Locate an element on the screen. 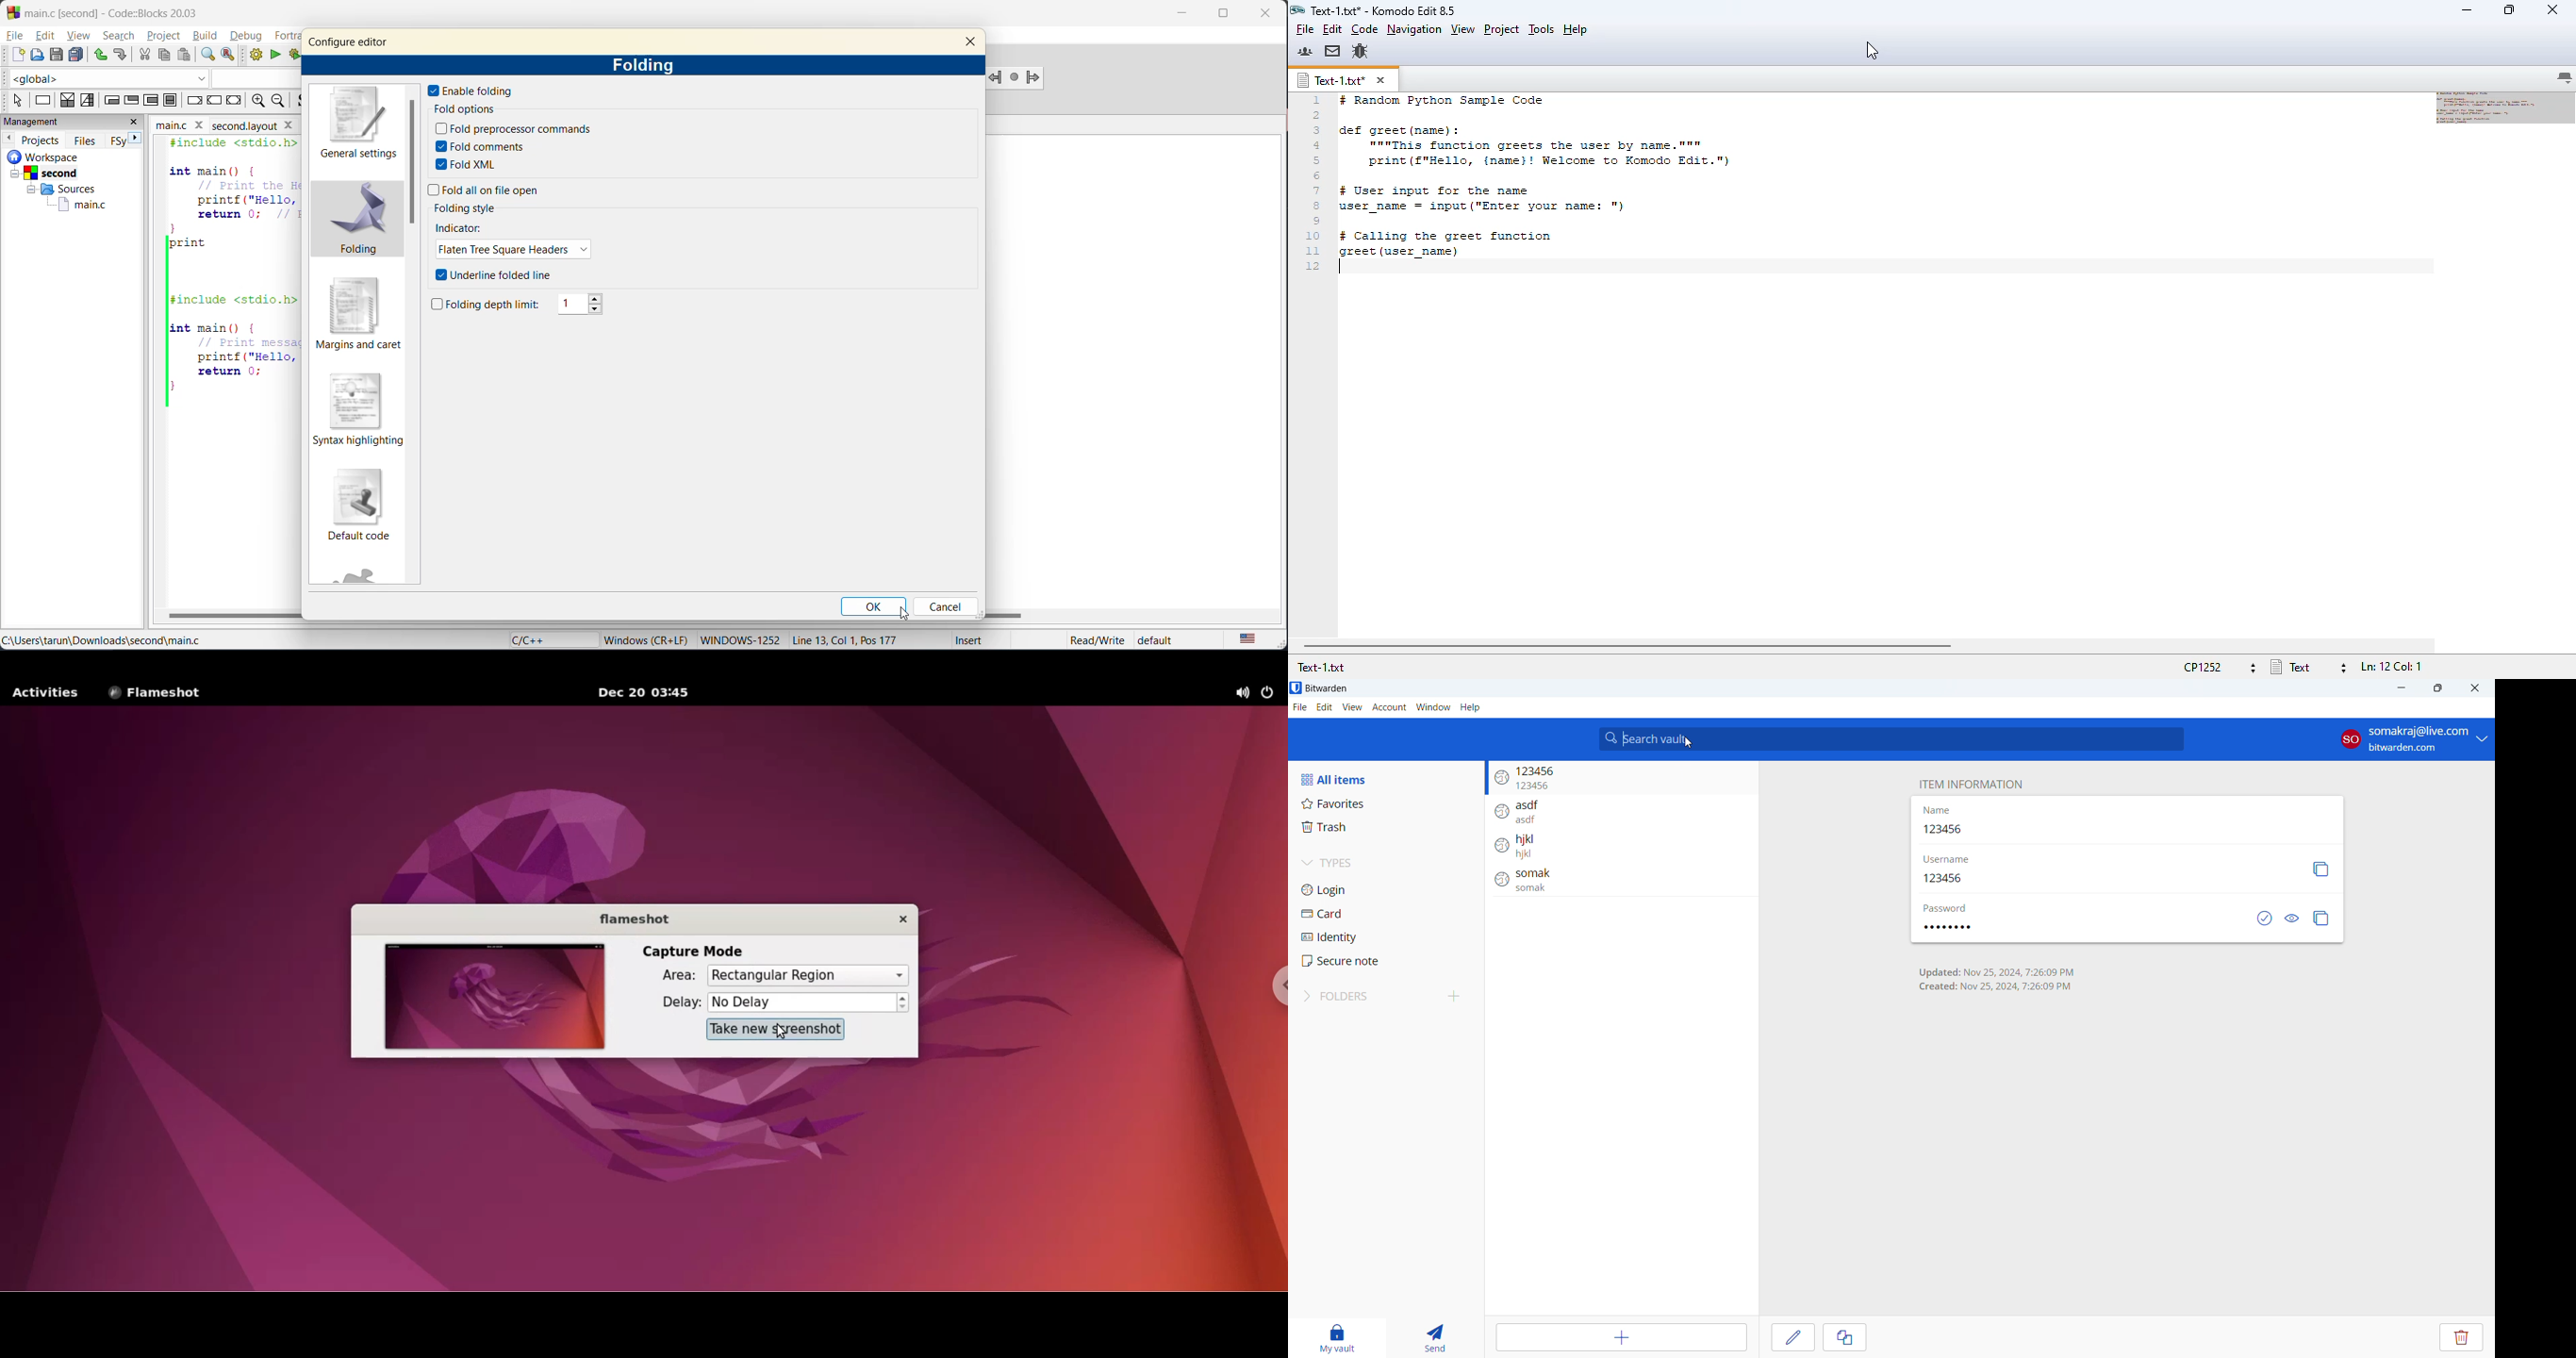 Image resolution: width=2576 pixels, height=1372 pixels. open is located at coordinates (36, 56).